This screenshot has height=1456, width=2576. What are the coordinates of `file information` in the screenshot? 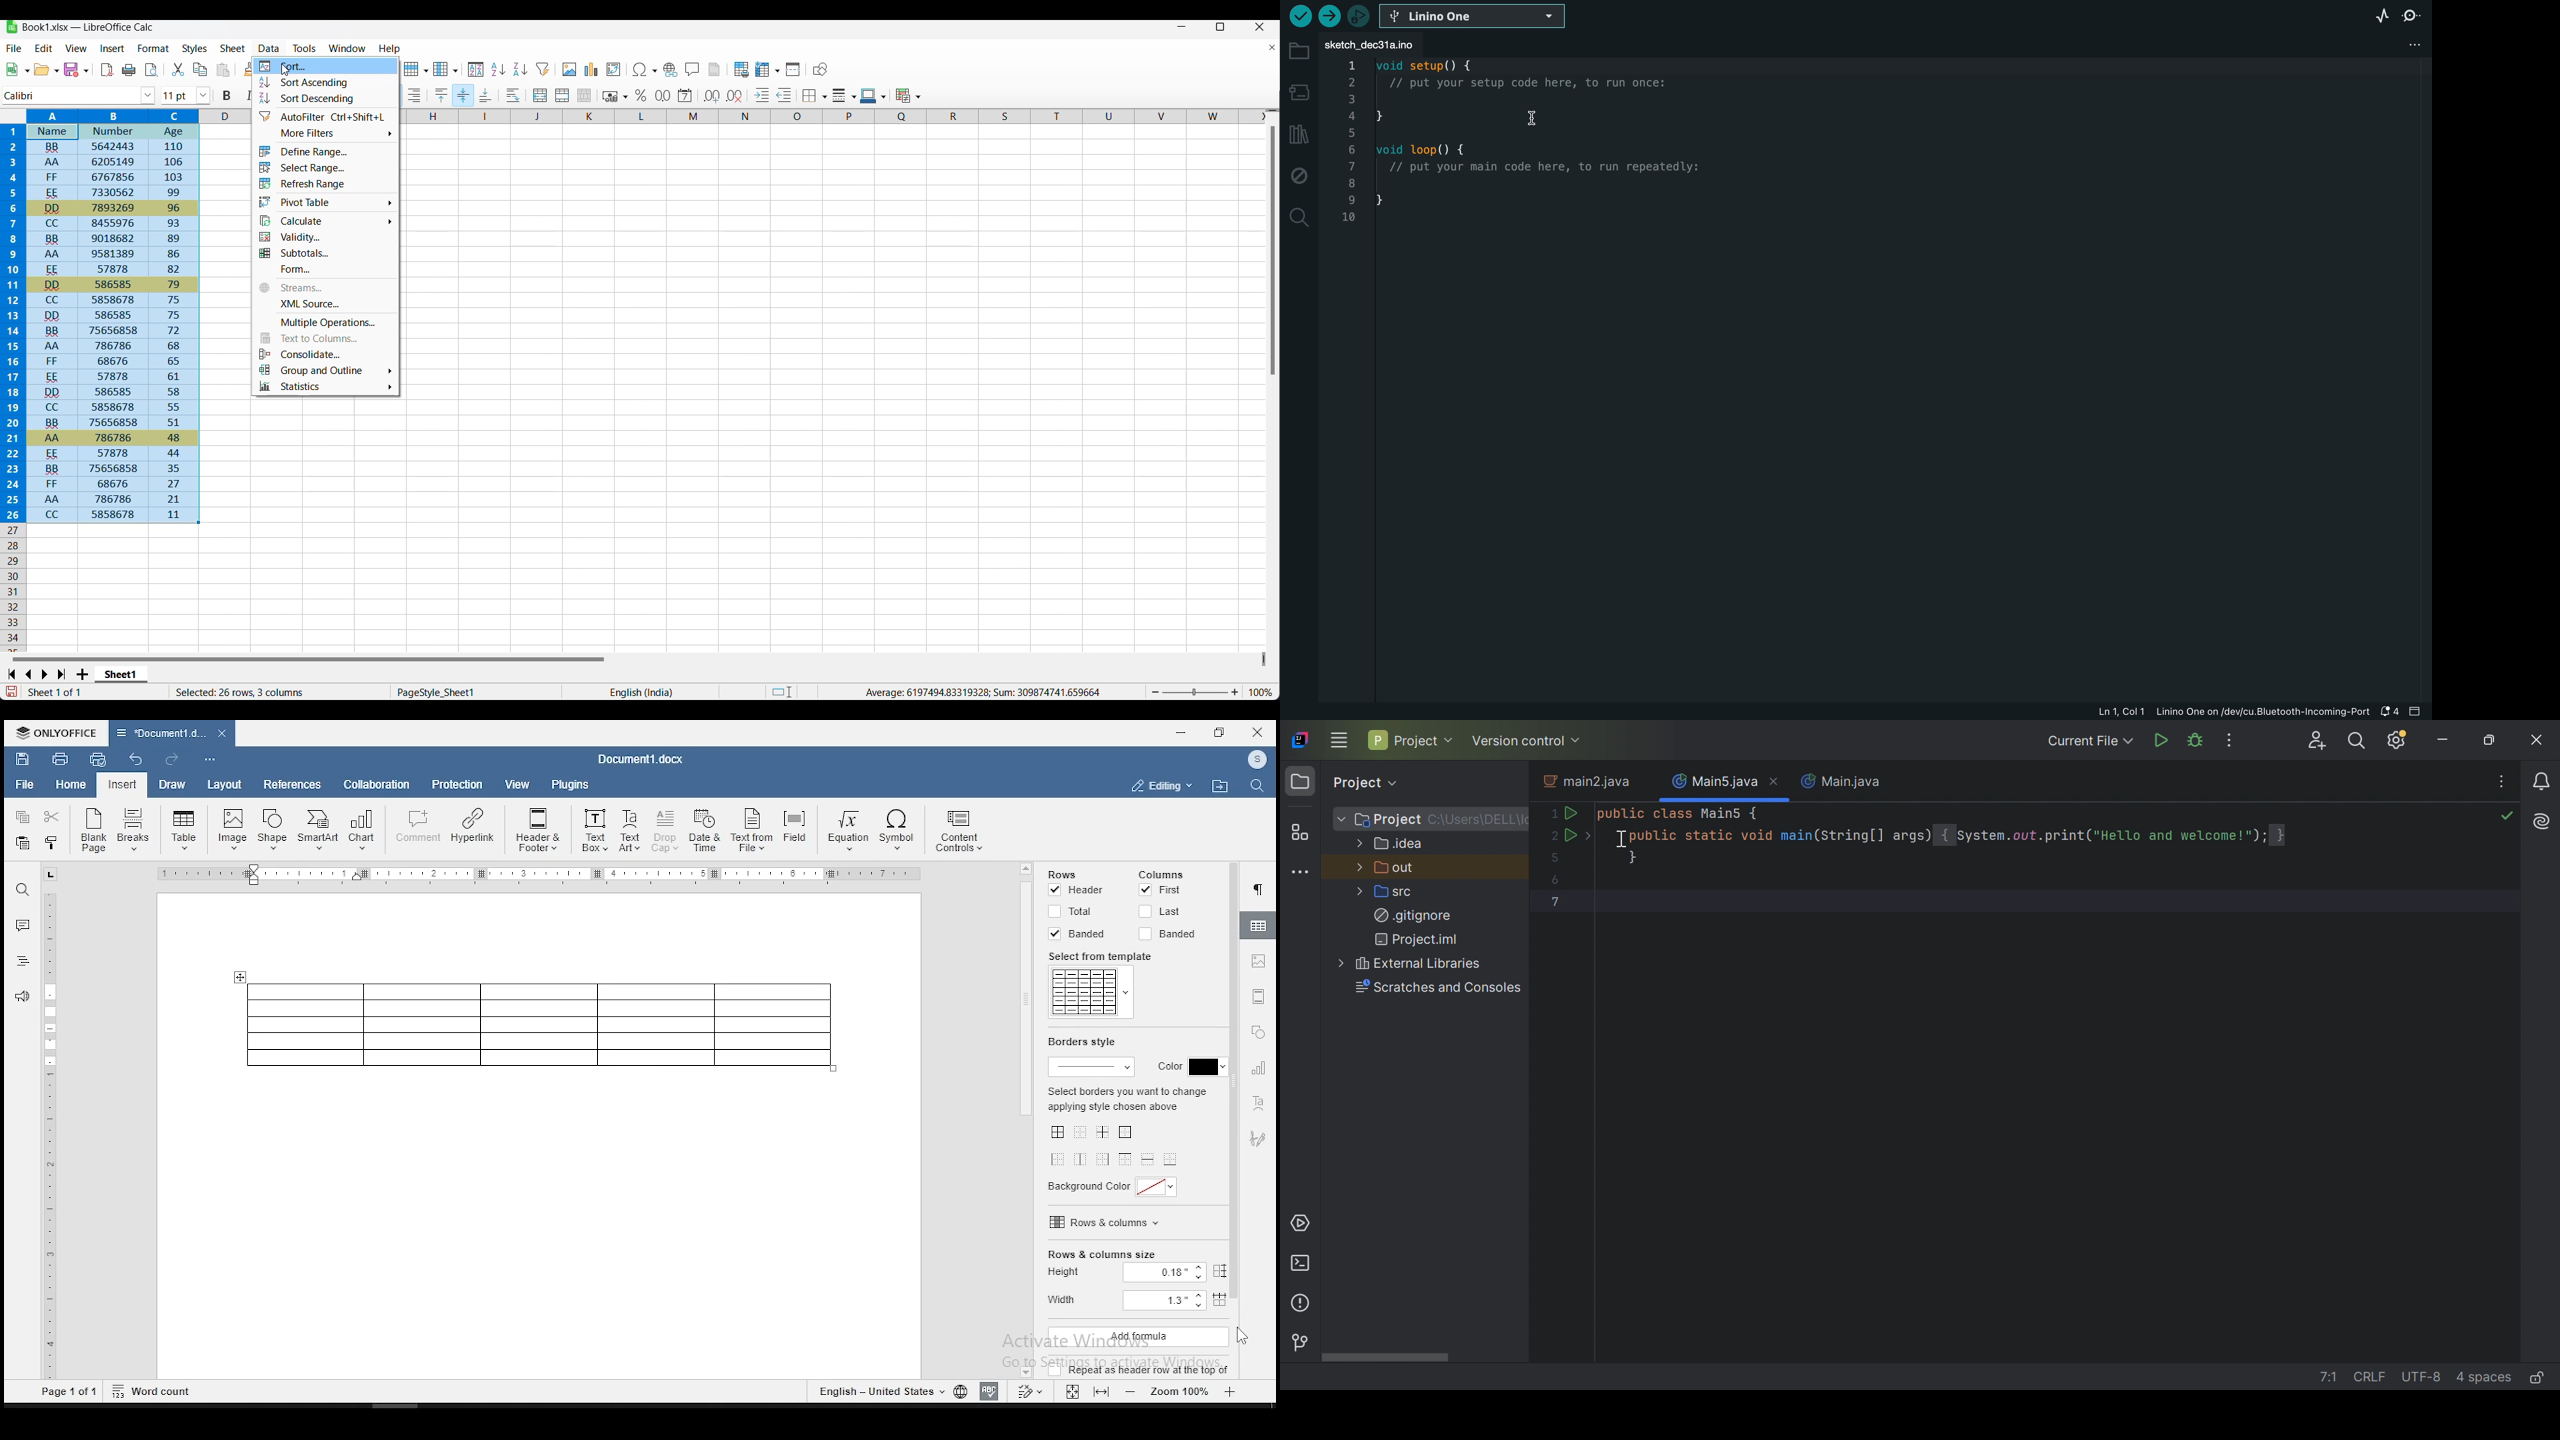 It's located at (2228, 712).